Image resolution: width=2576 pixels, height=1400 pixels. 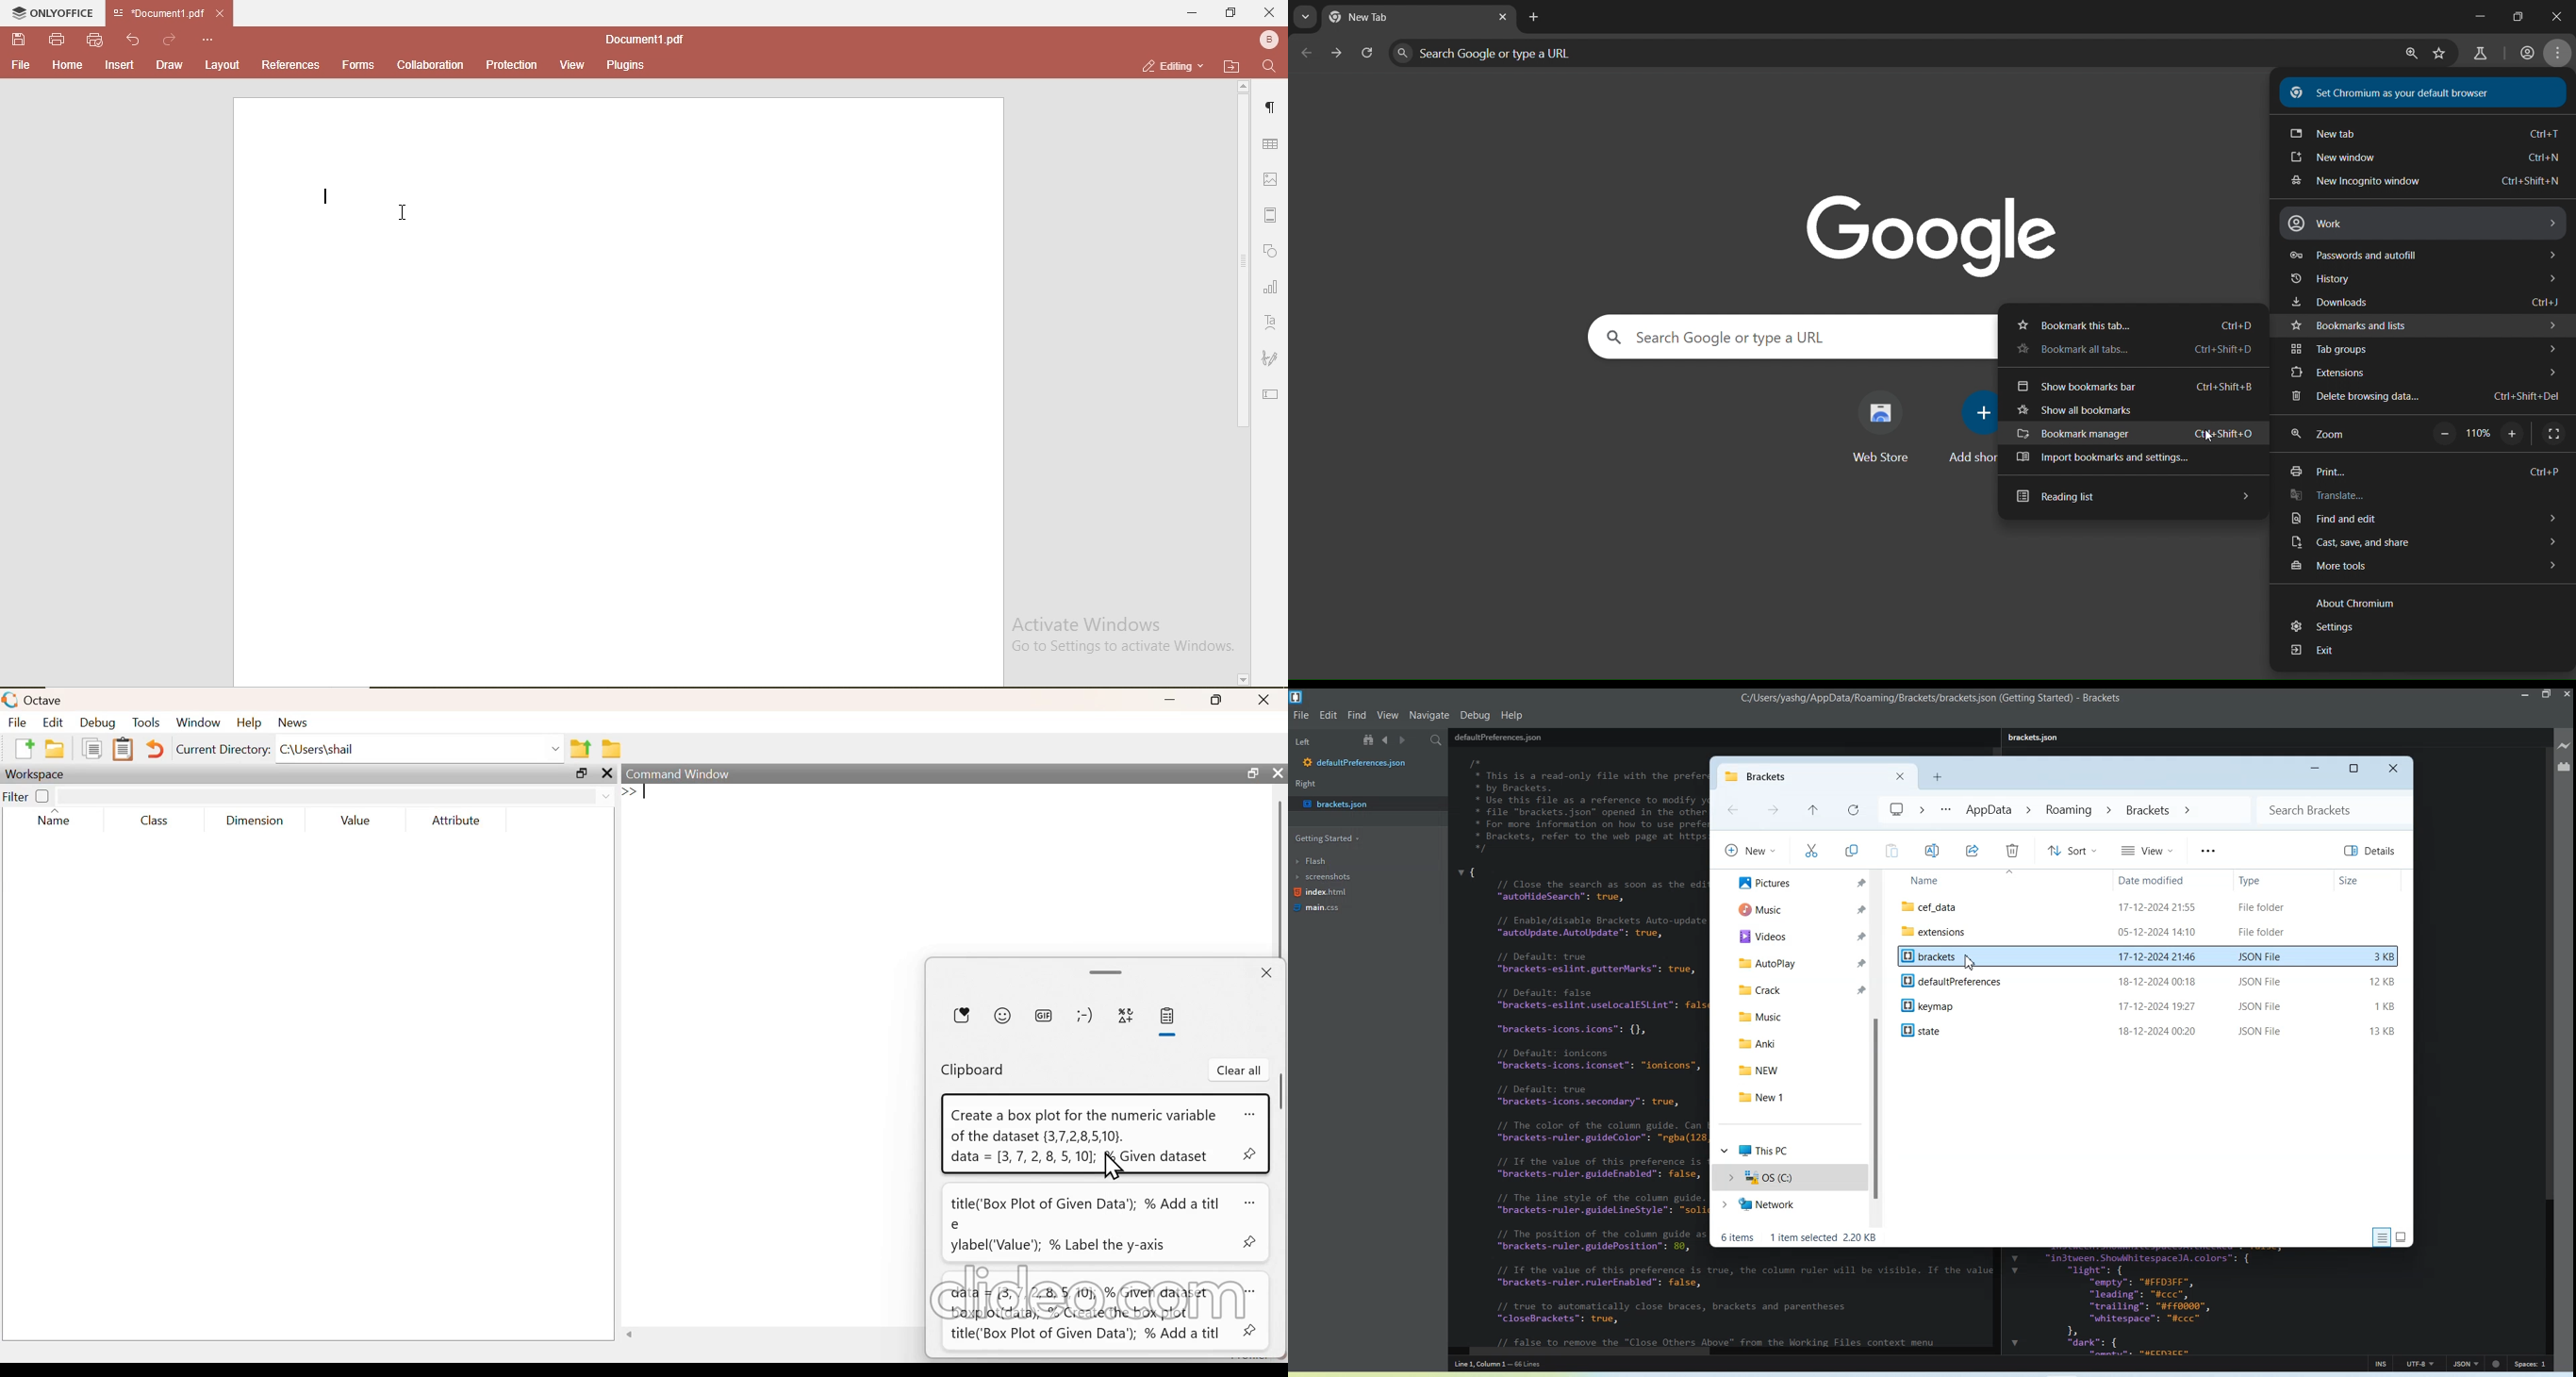 I want to click on scrollbar, so click(x=1280, y=876).